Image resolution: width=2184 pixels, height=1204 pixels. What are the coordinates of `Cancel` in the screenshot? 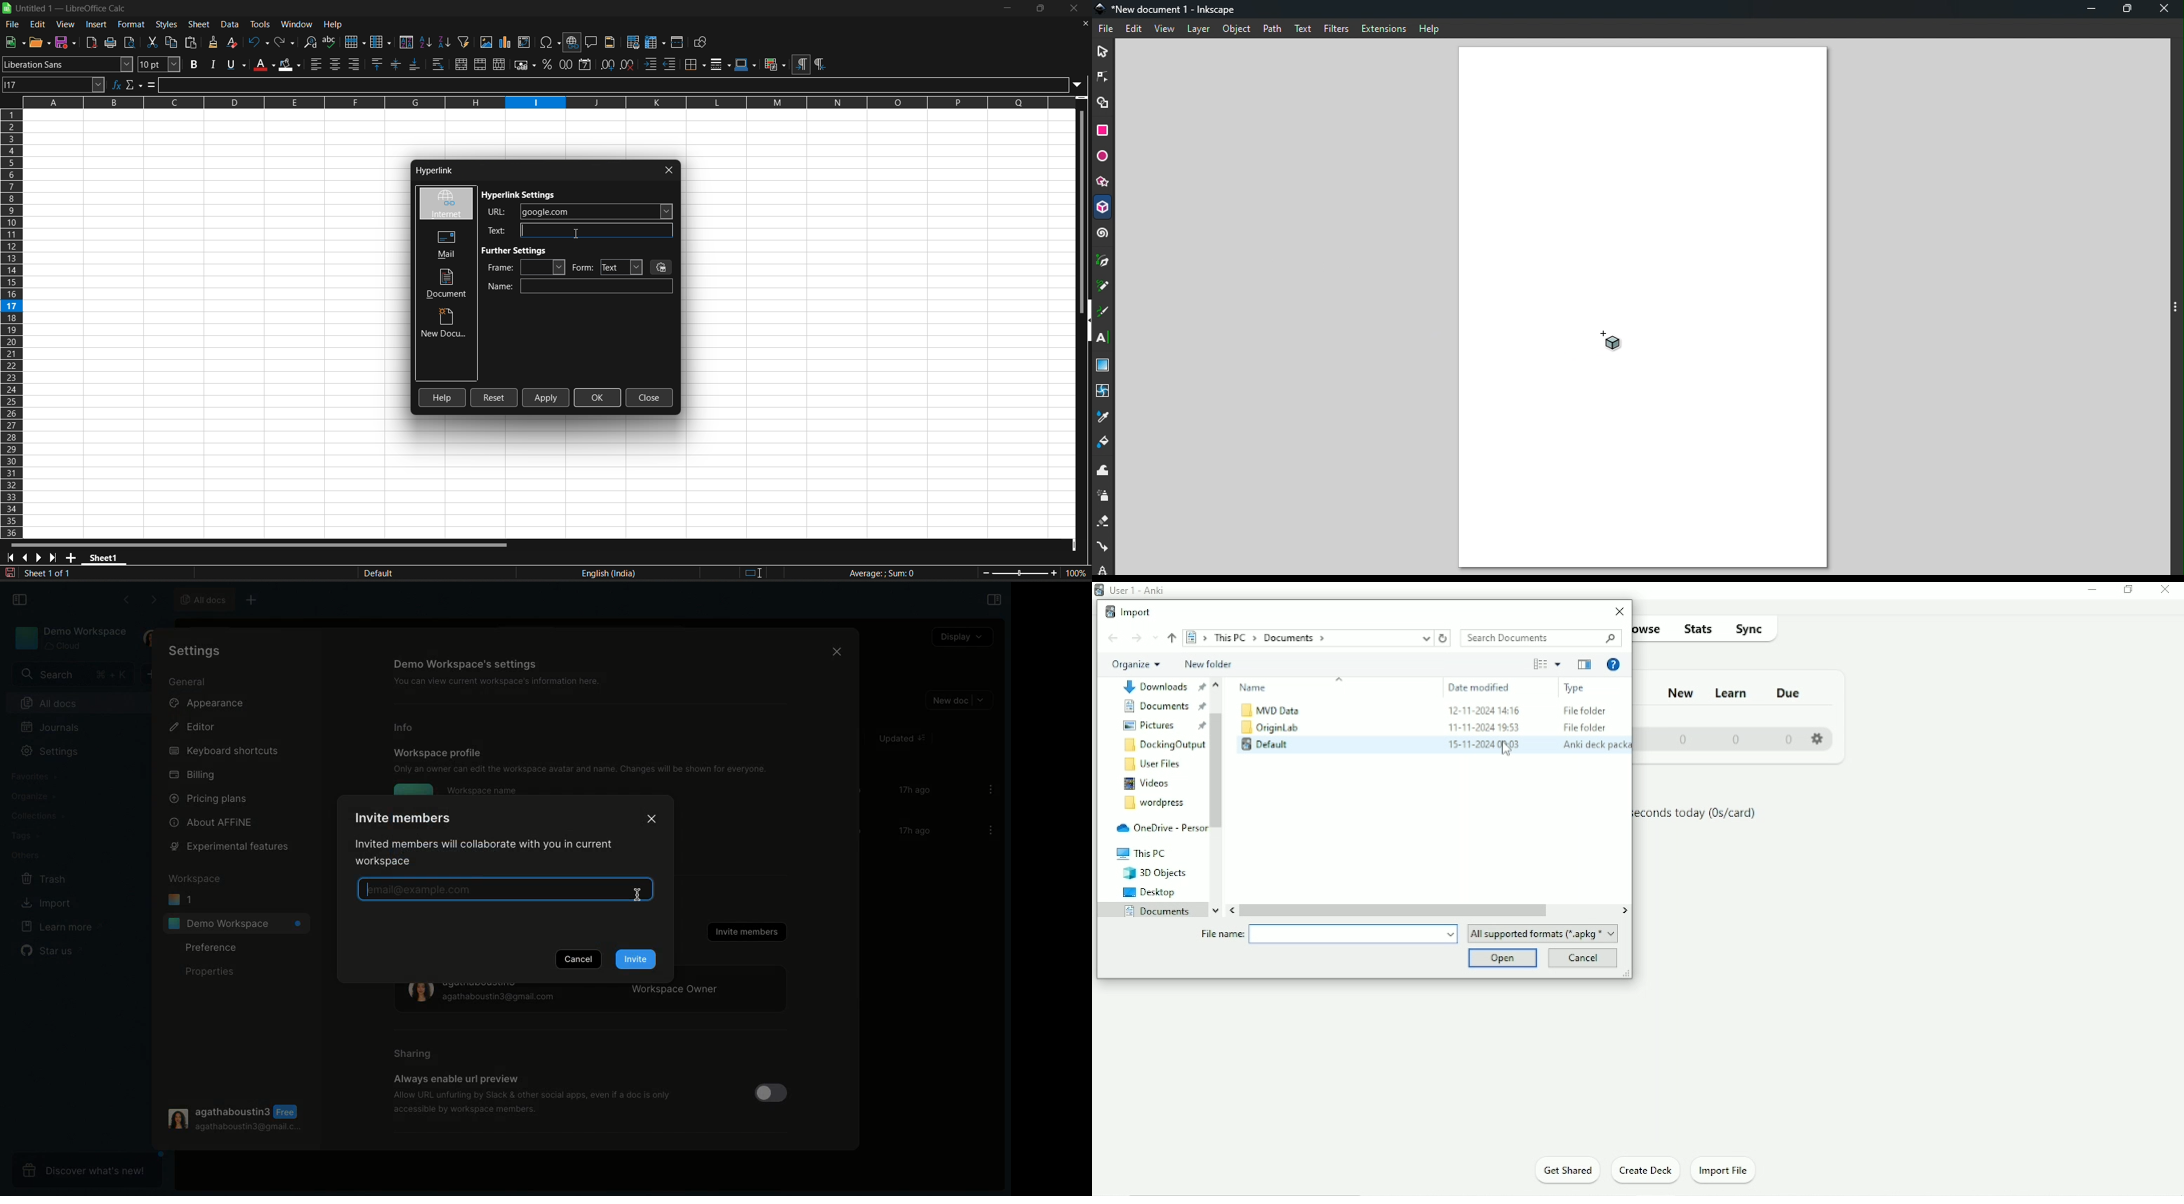 It's located at (1583, 959).